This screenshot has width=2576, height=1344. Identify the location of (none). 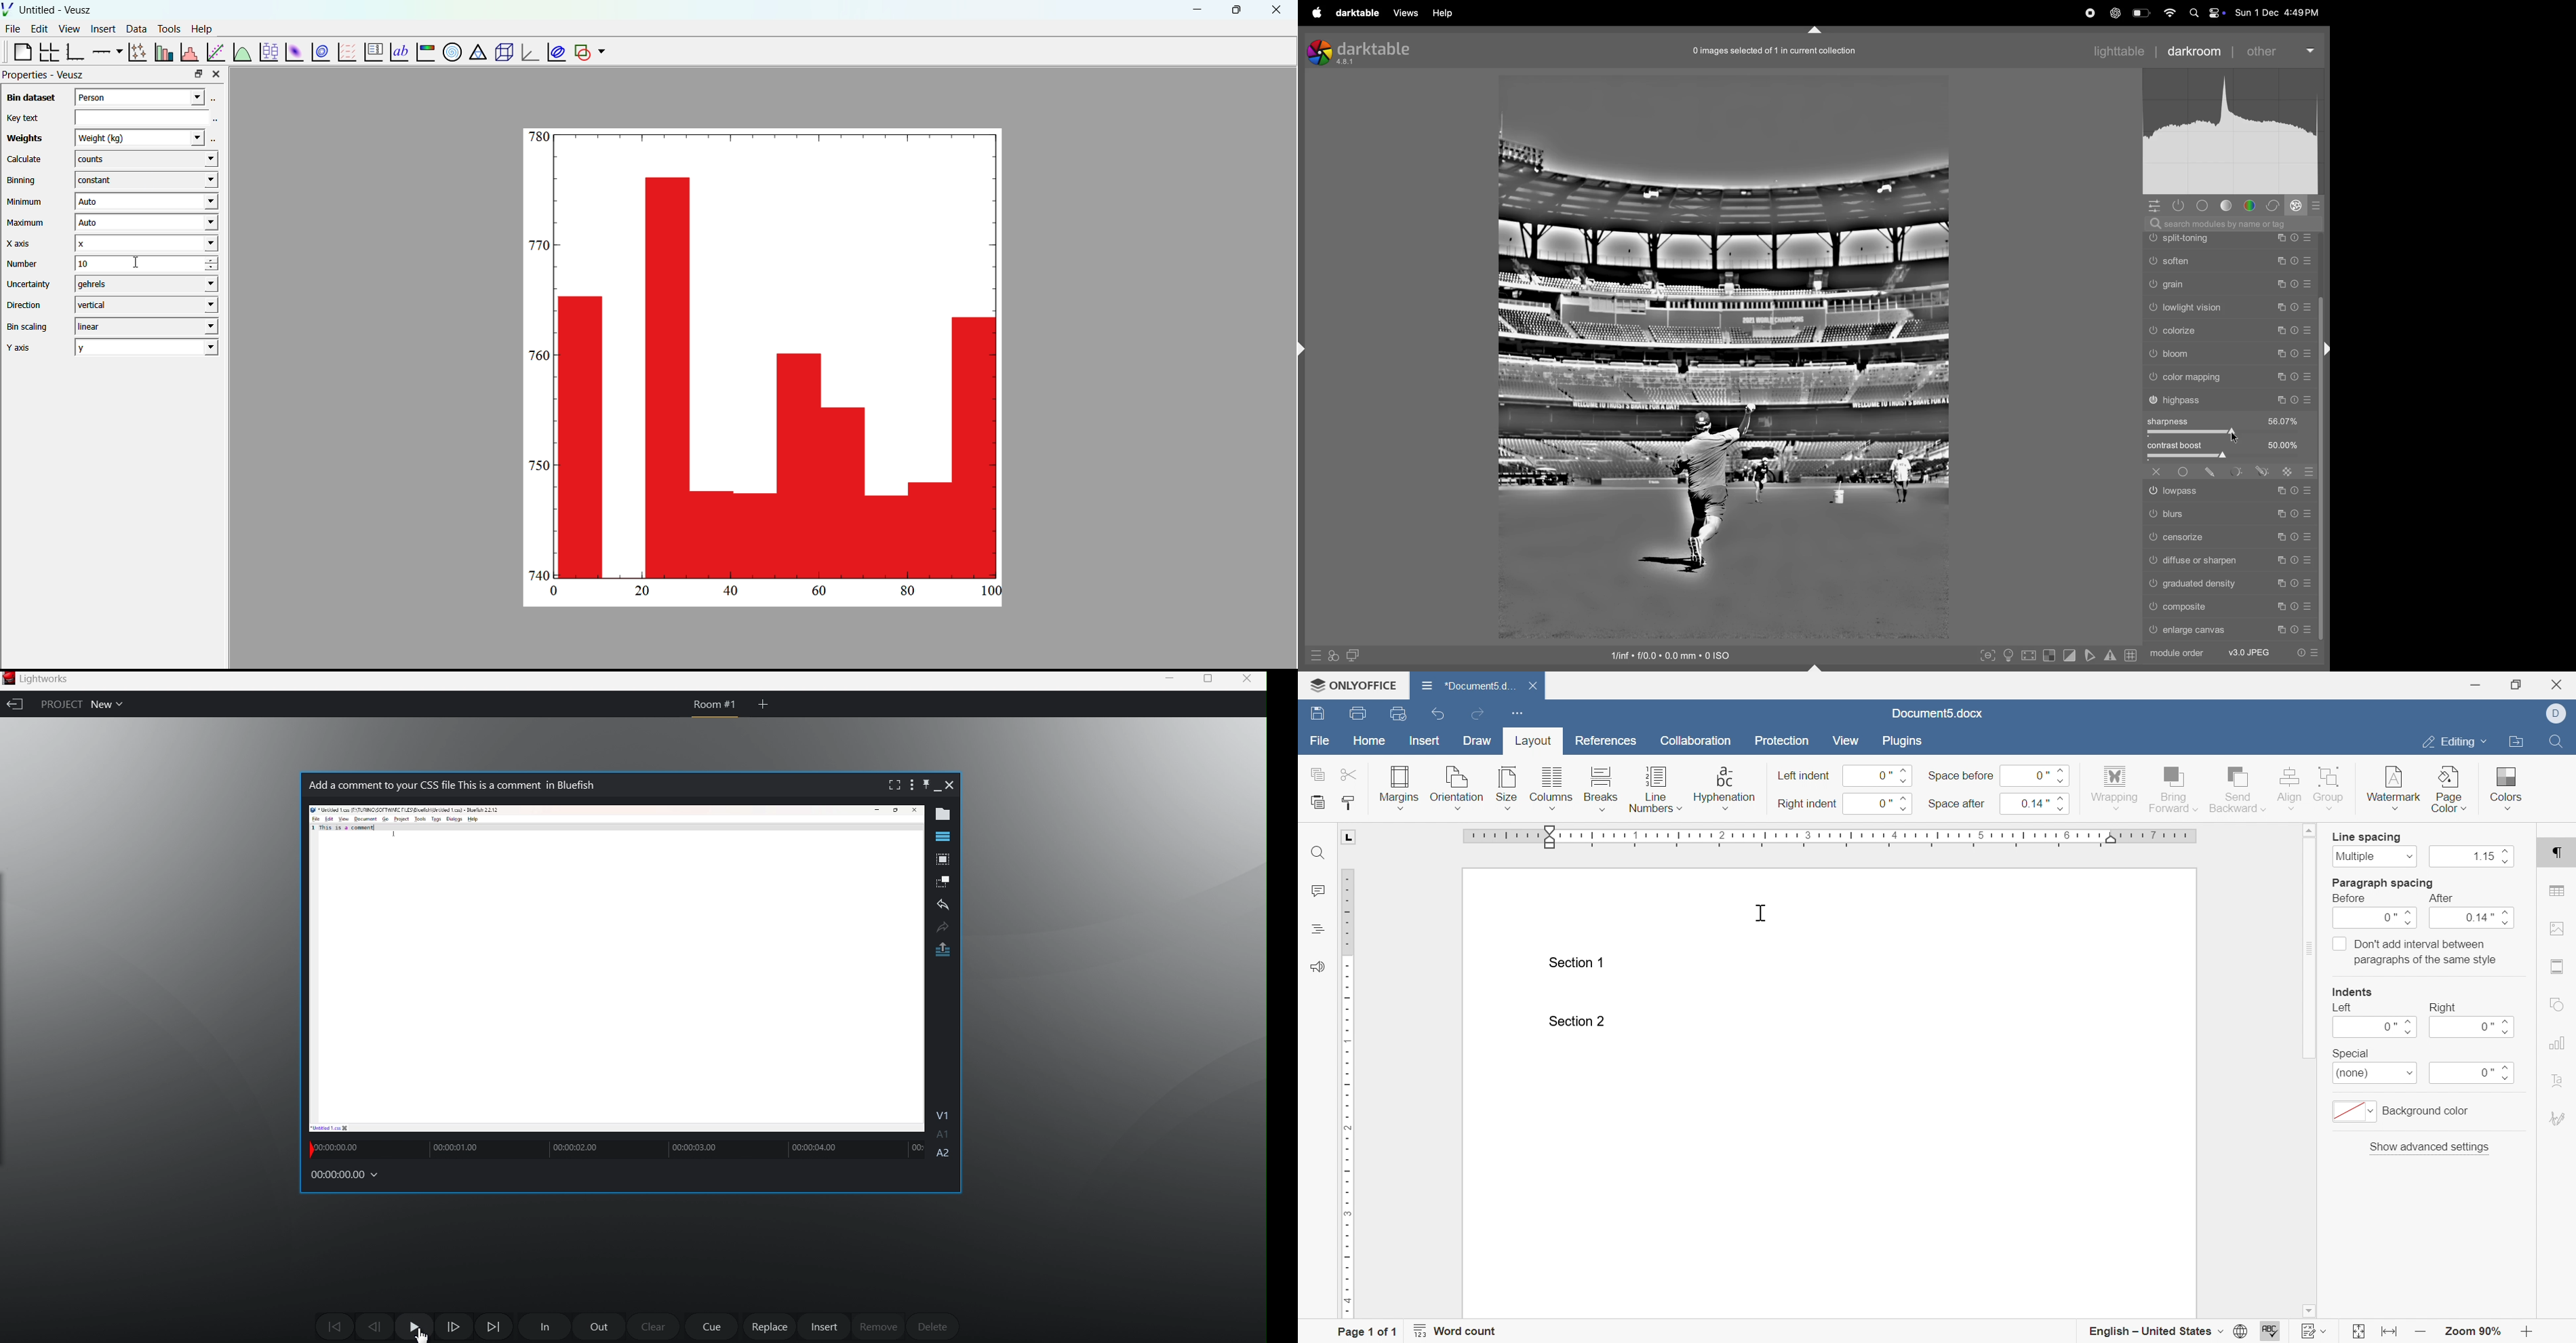
(2376, 1075).